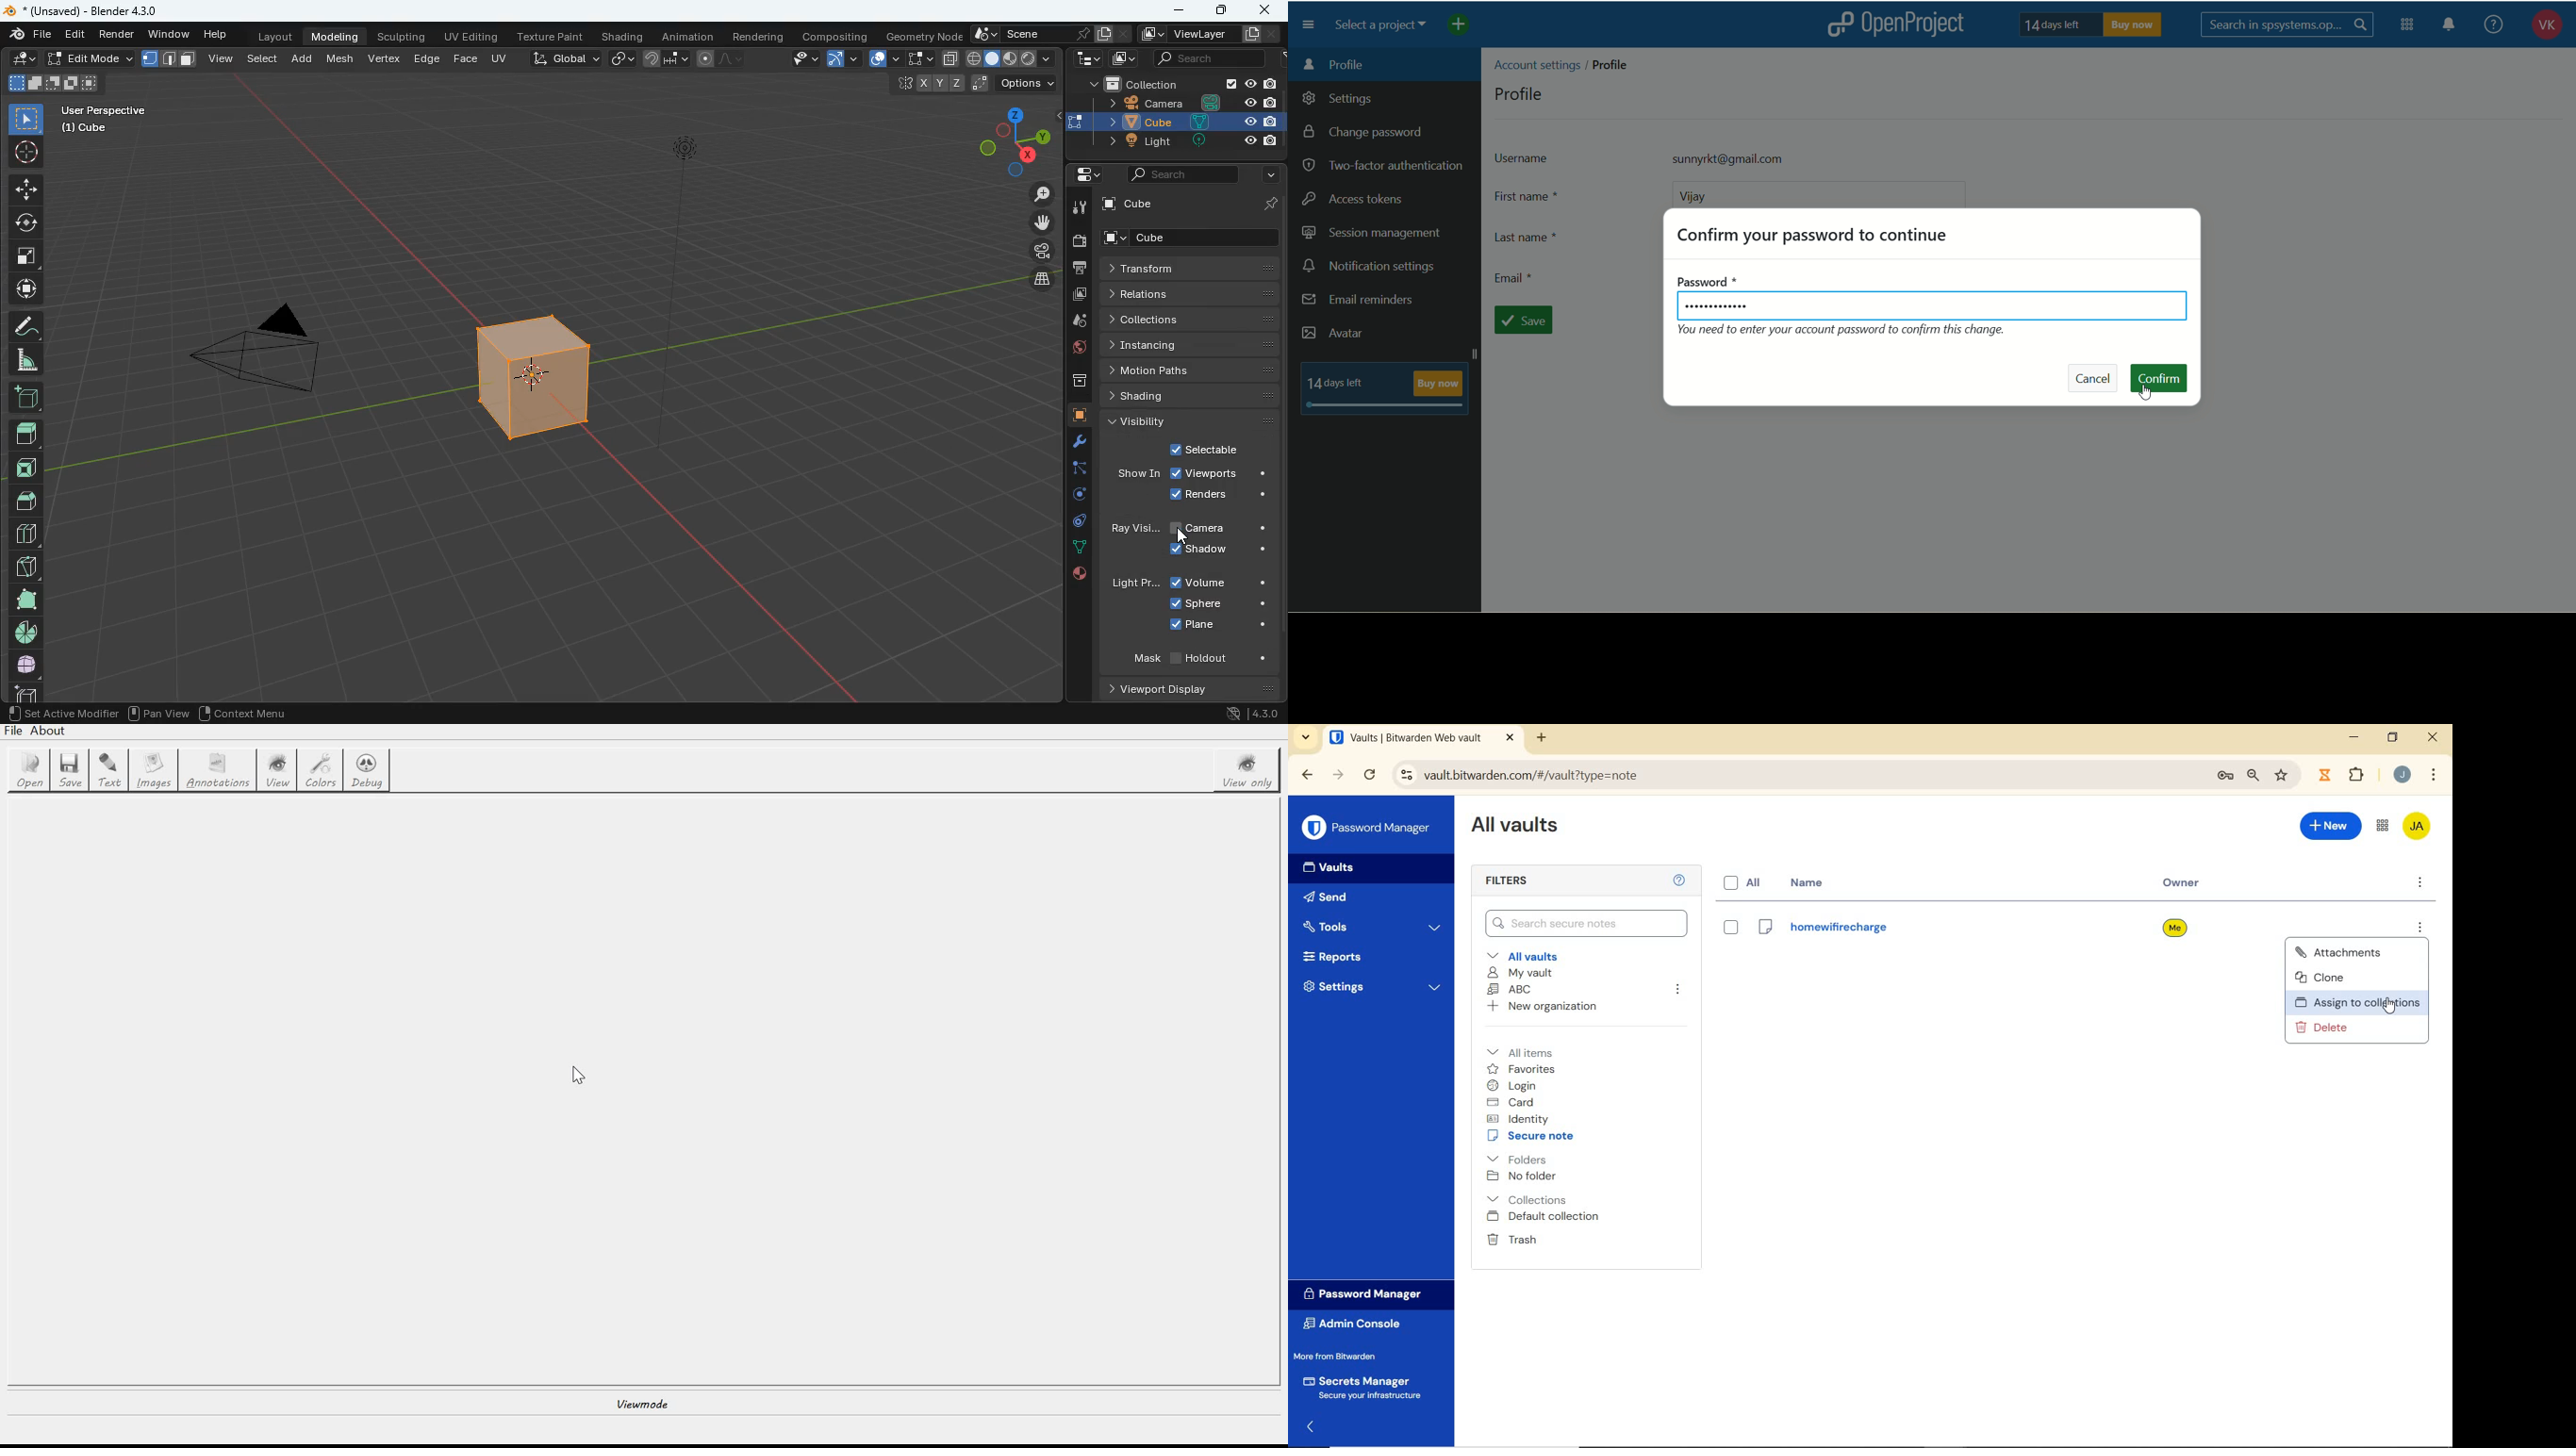 This screenshot has width=2576, height=1456. What do you see at coordinates (2541, 27) in the screenshot?
I see `account` at bounding box center [2541, 27].